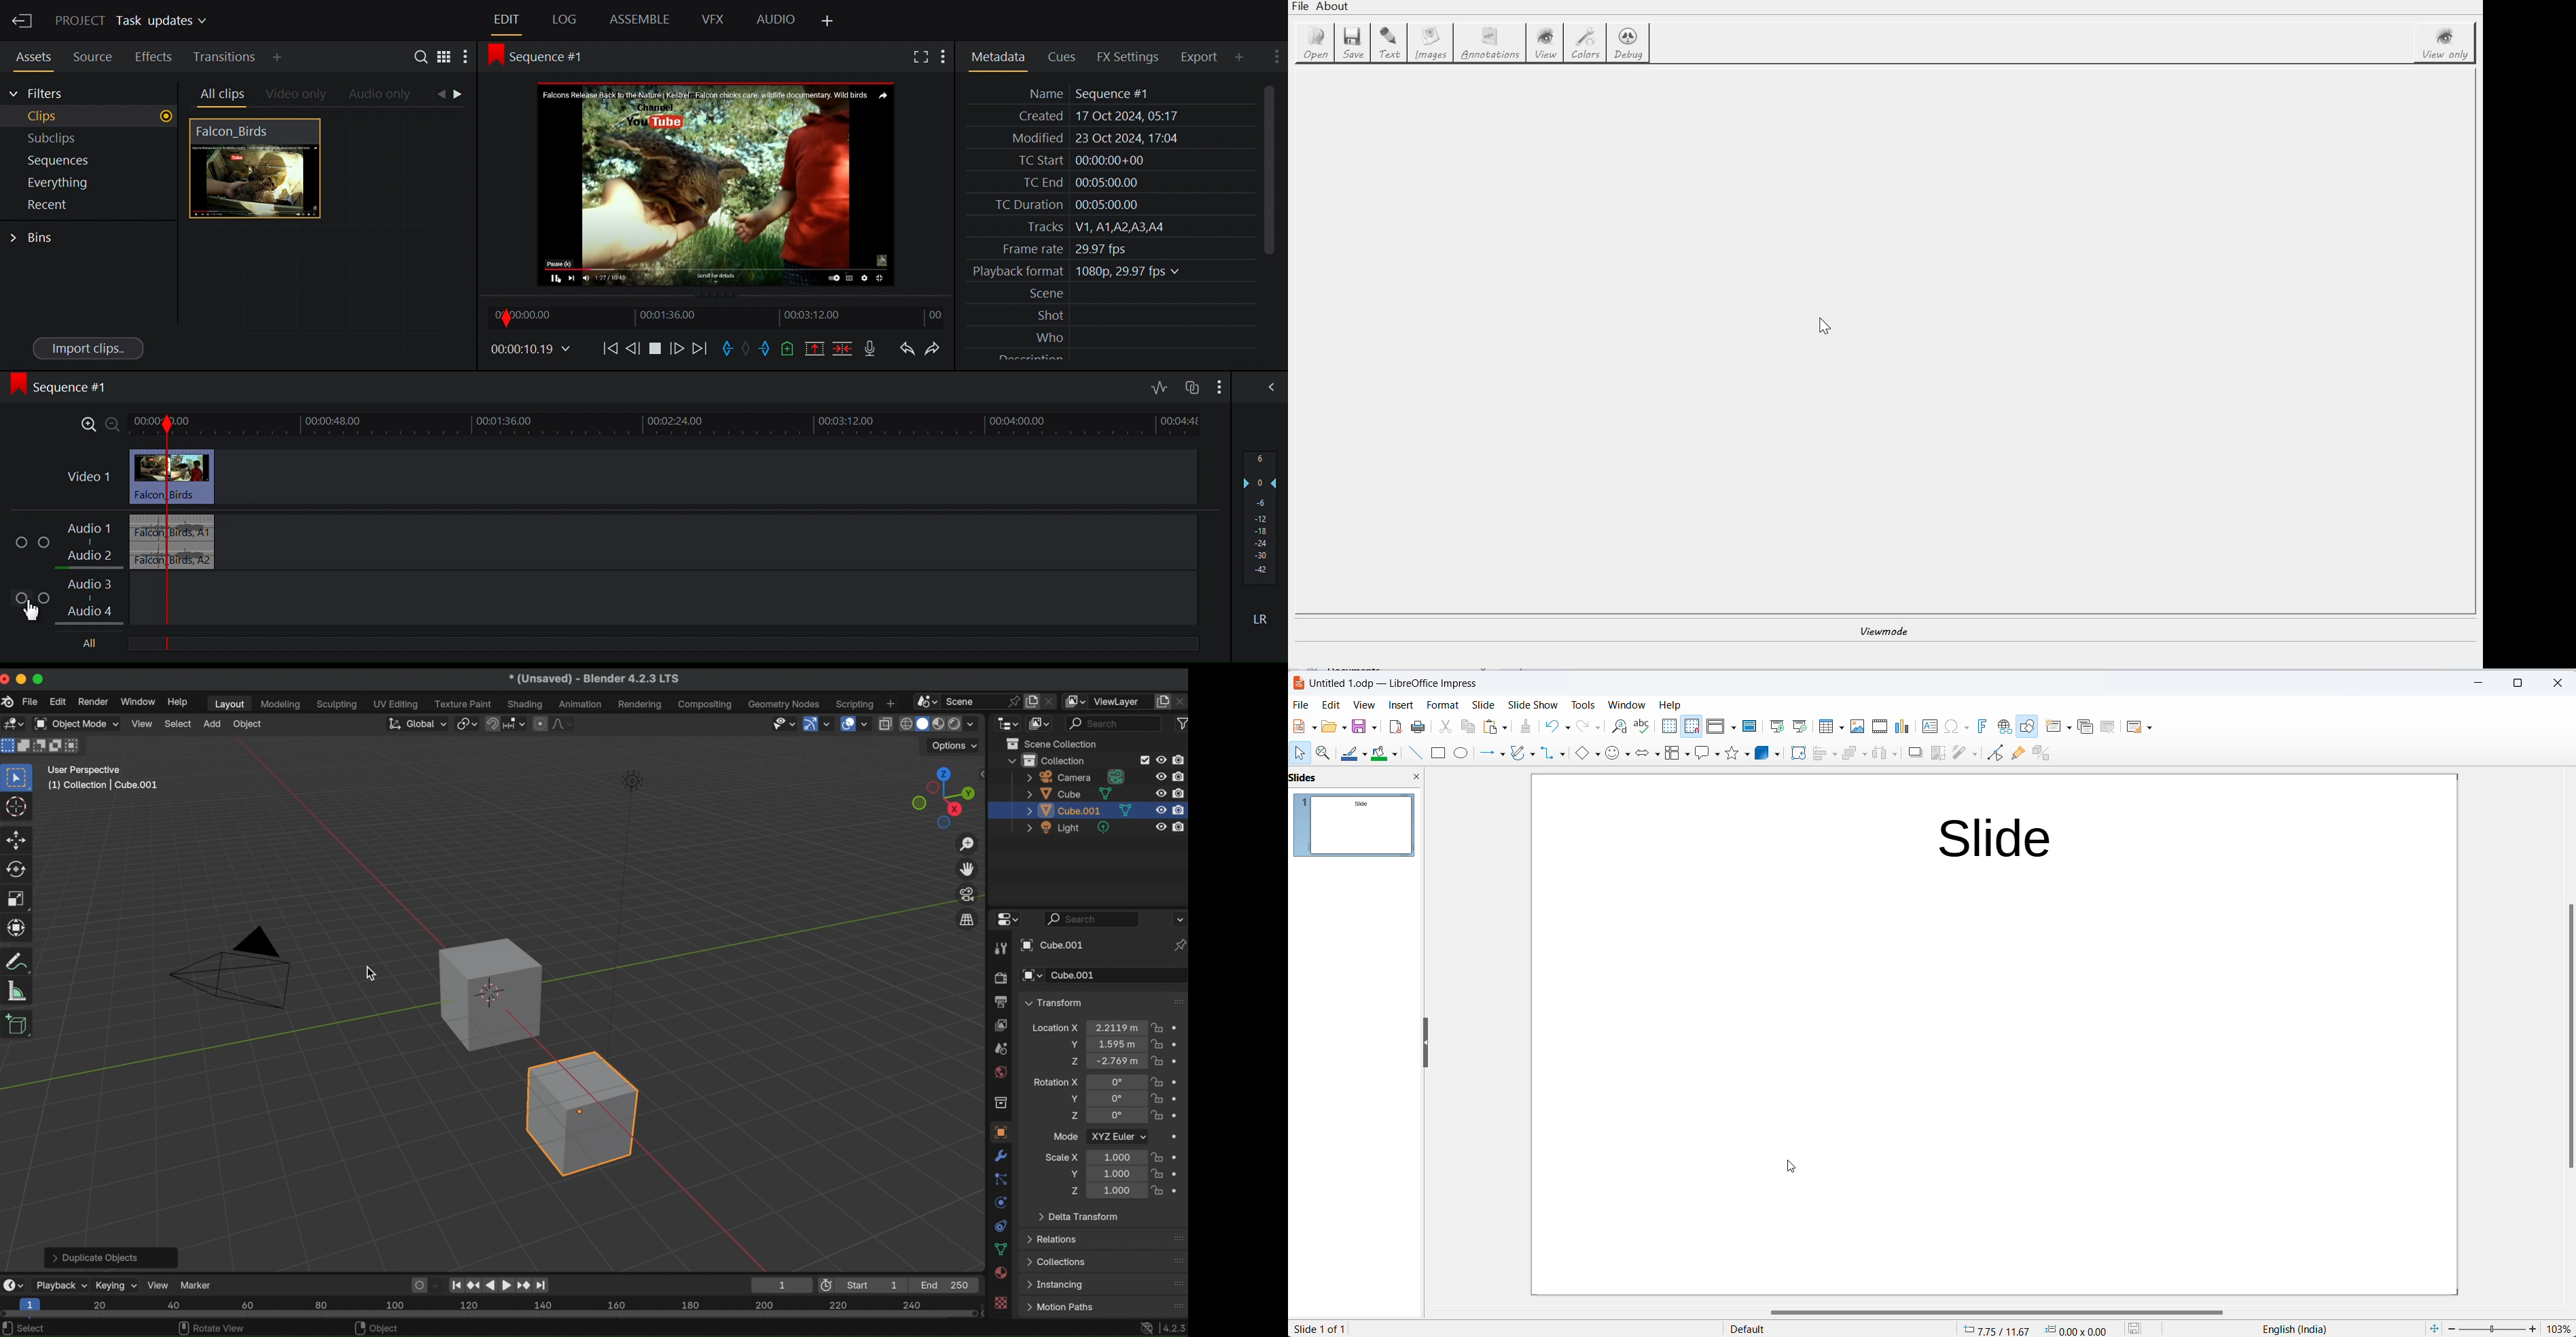 The height and width of the screenshot is (1344, 2576). What do you see at coordinates (1639, 727) in the screenshot?
I see `Spellings` at bounding box center [1639, 727].